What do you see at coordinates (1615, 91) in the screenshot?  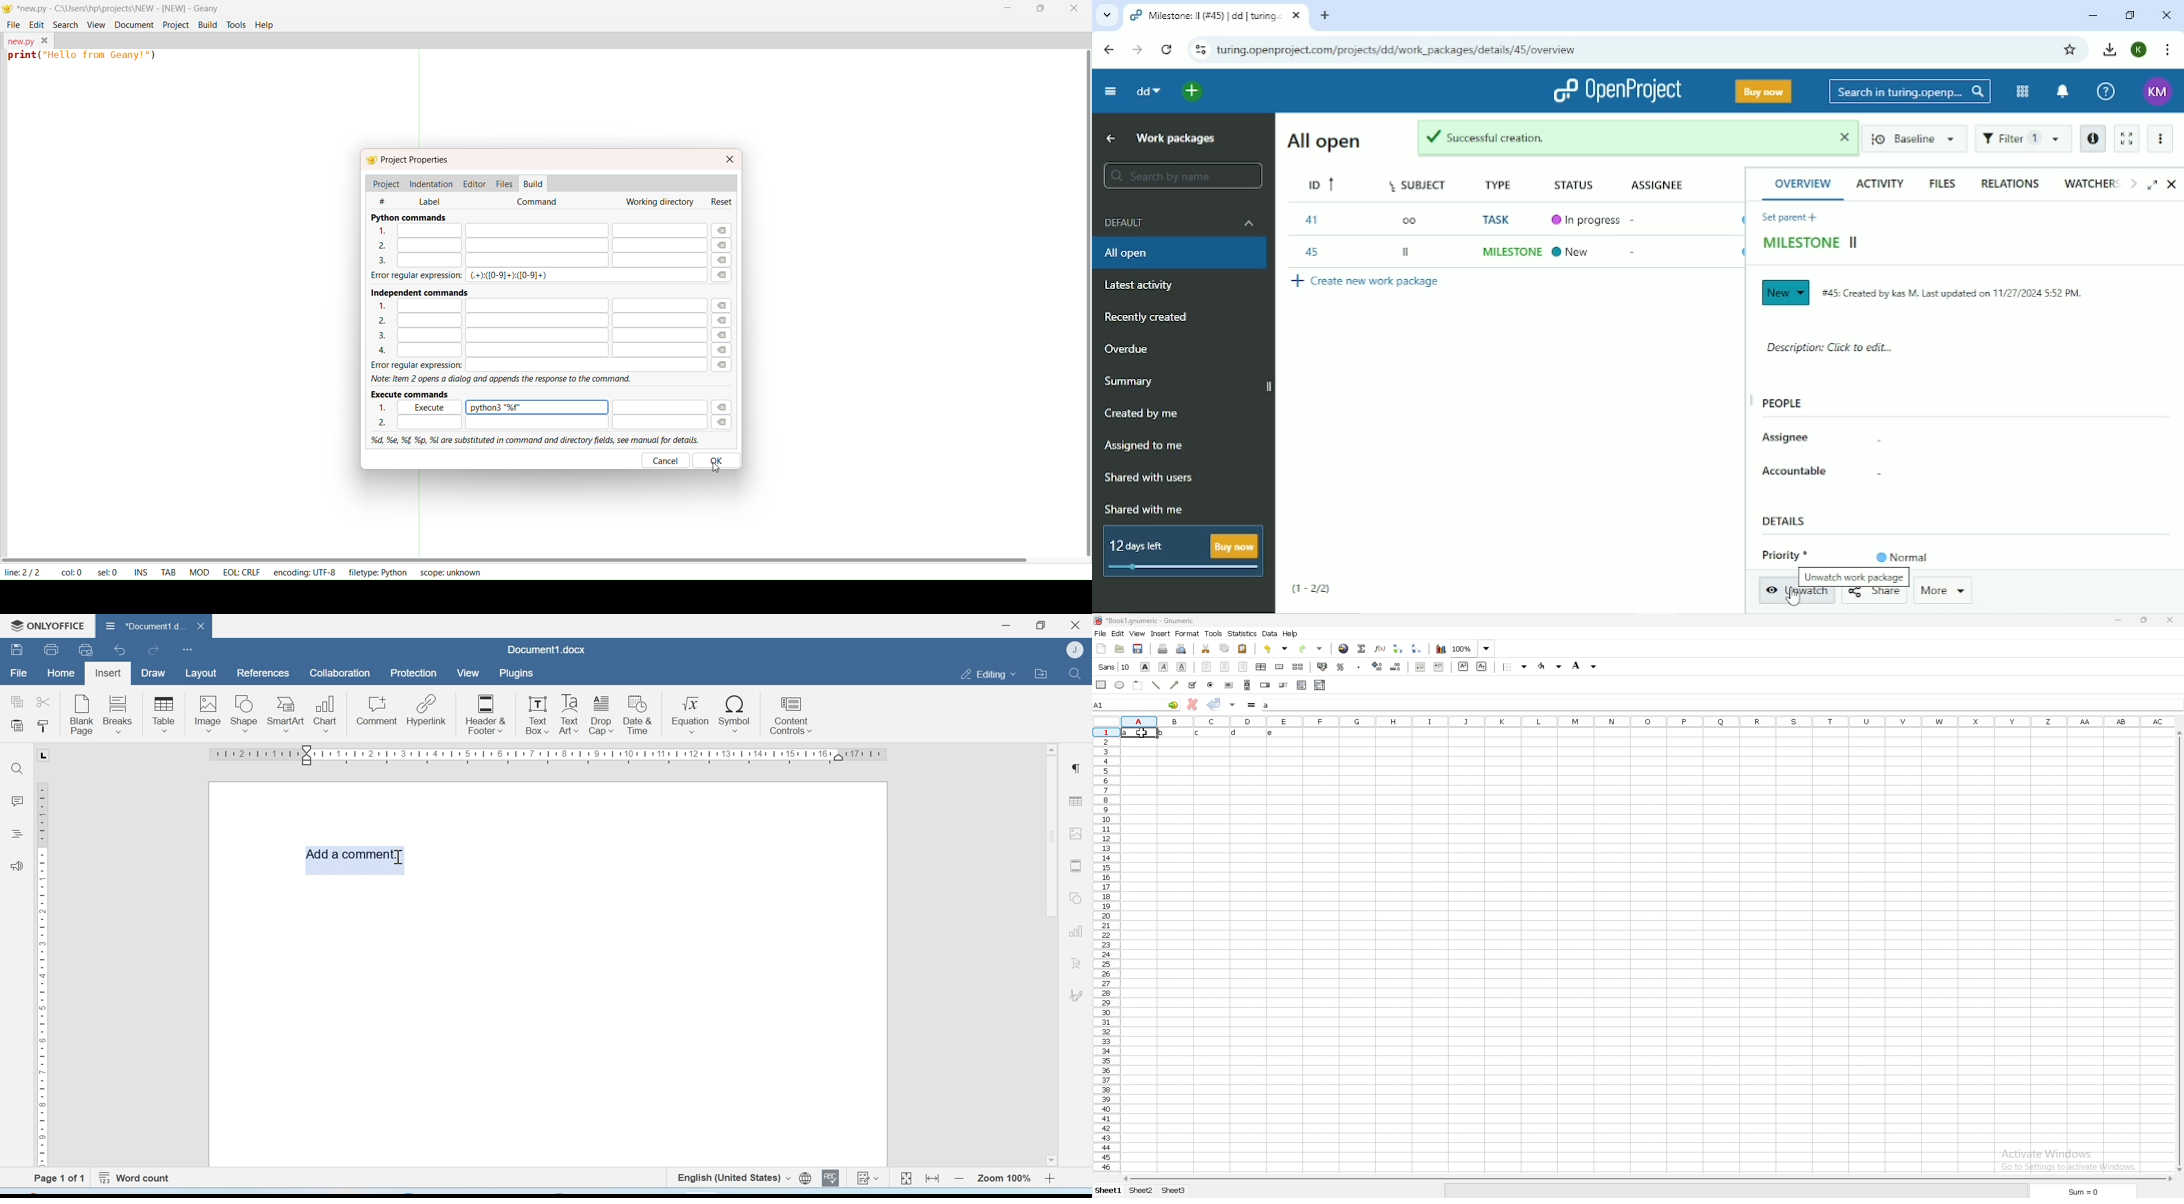 I see `OpenProject` at bounding box center [1615, 91].